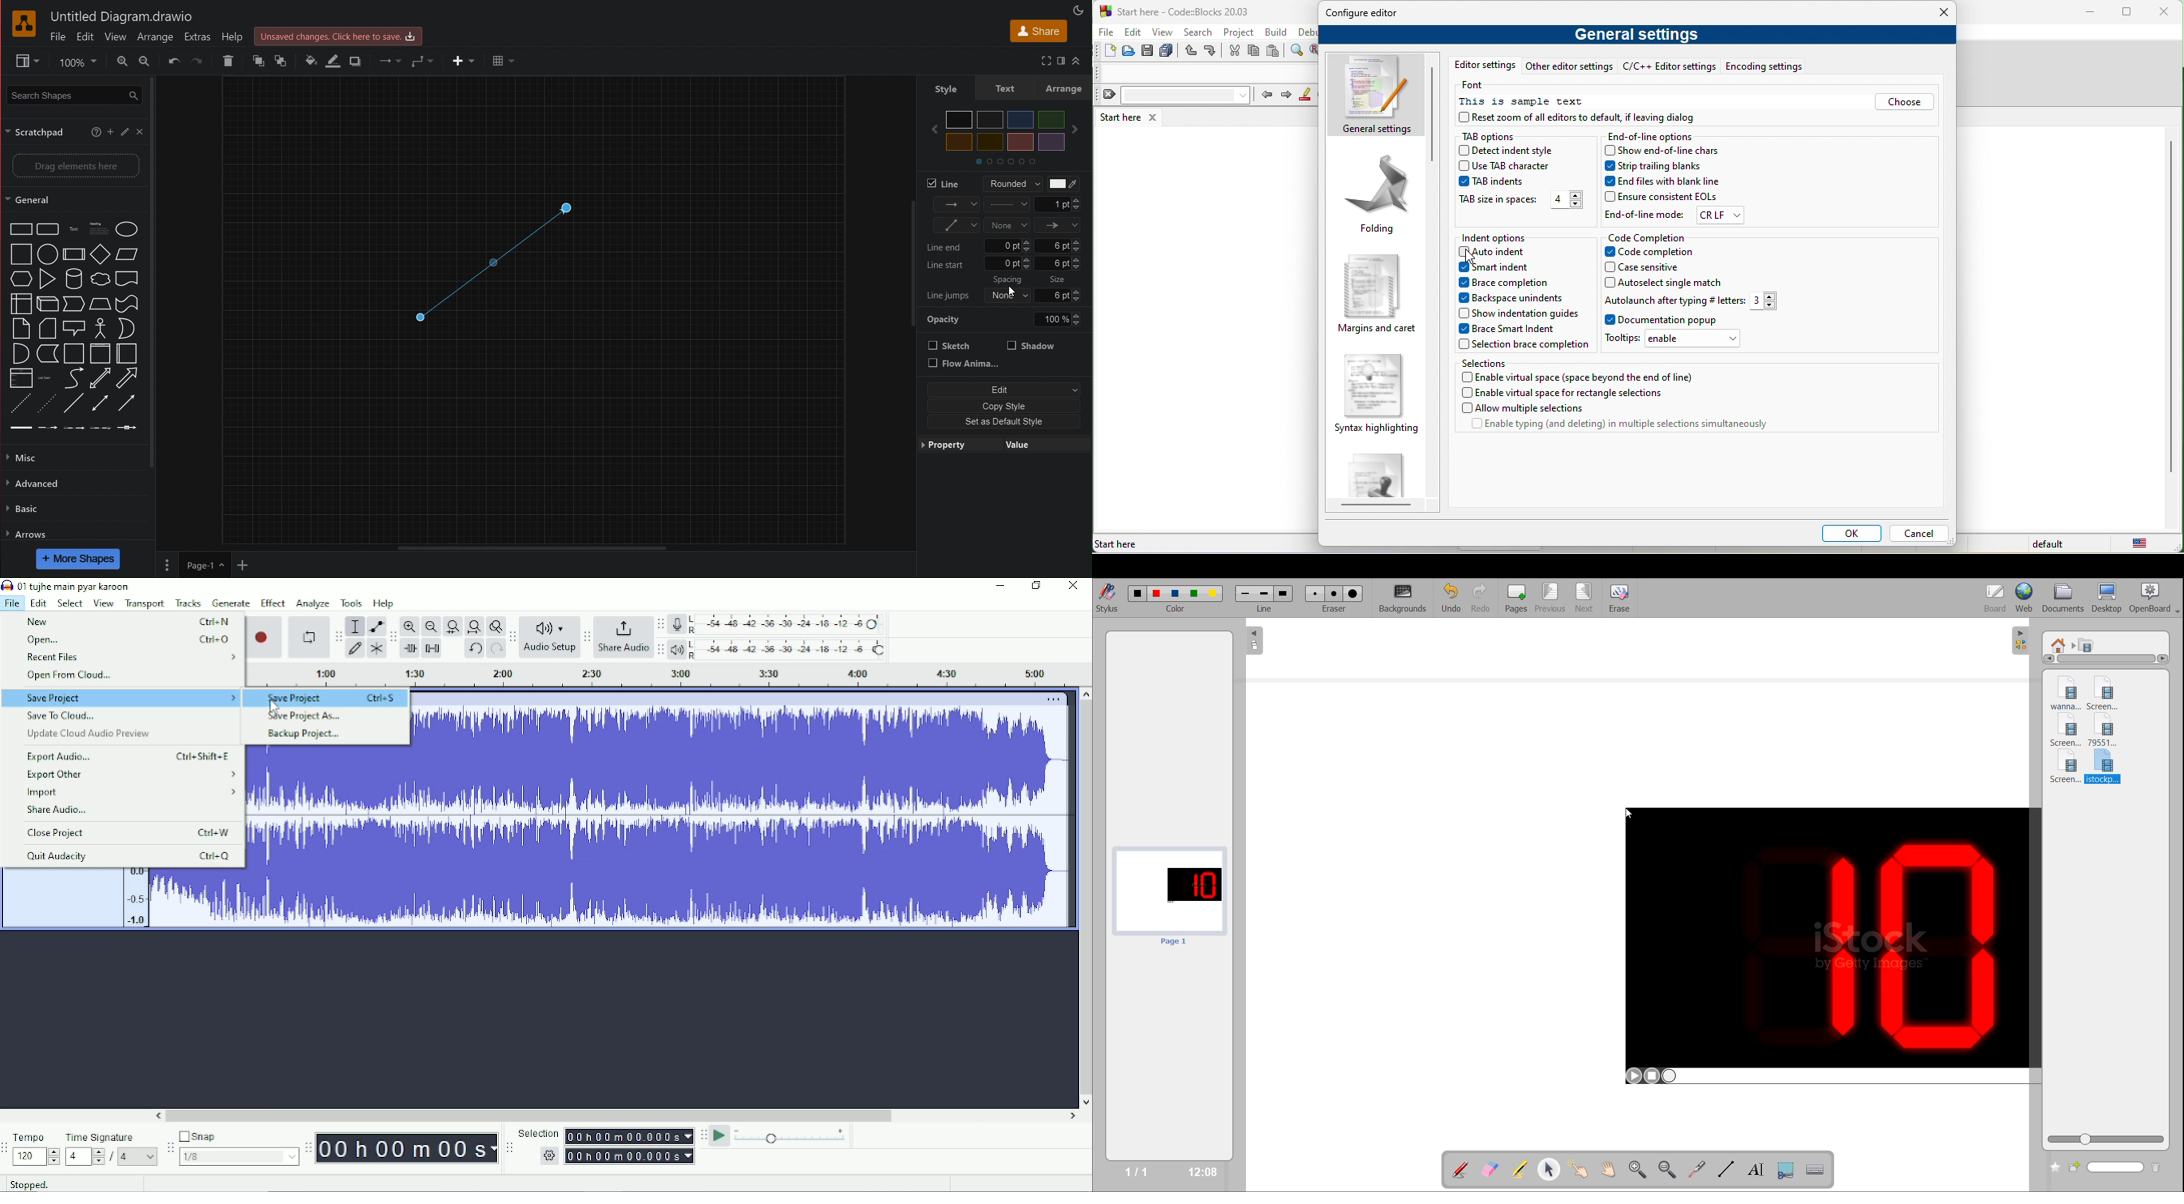  Describe the element at coordinates (2167, 12) in the screenshot. I see `close` at that location.